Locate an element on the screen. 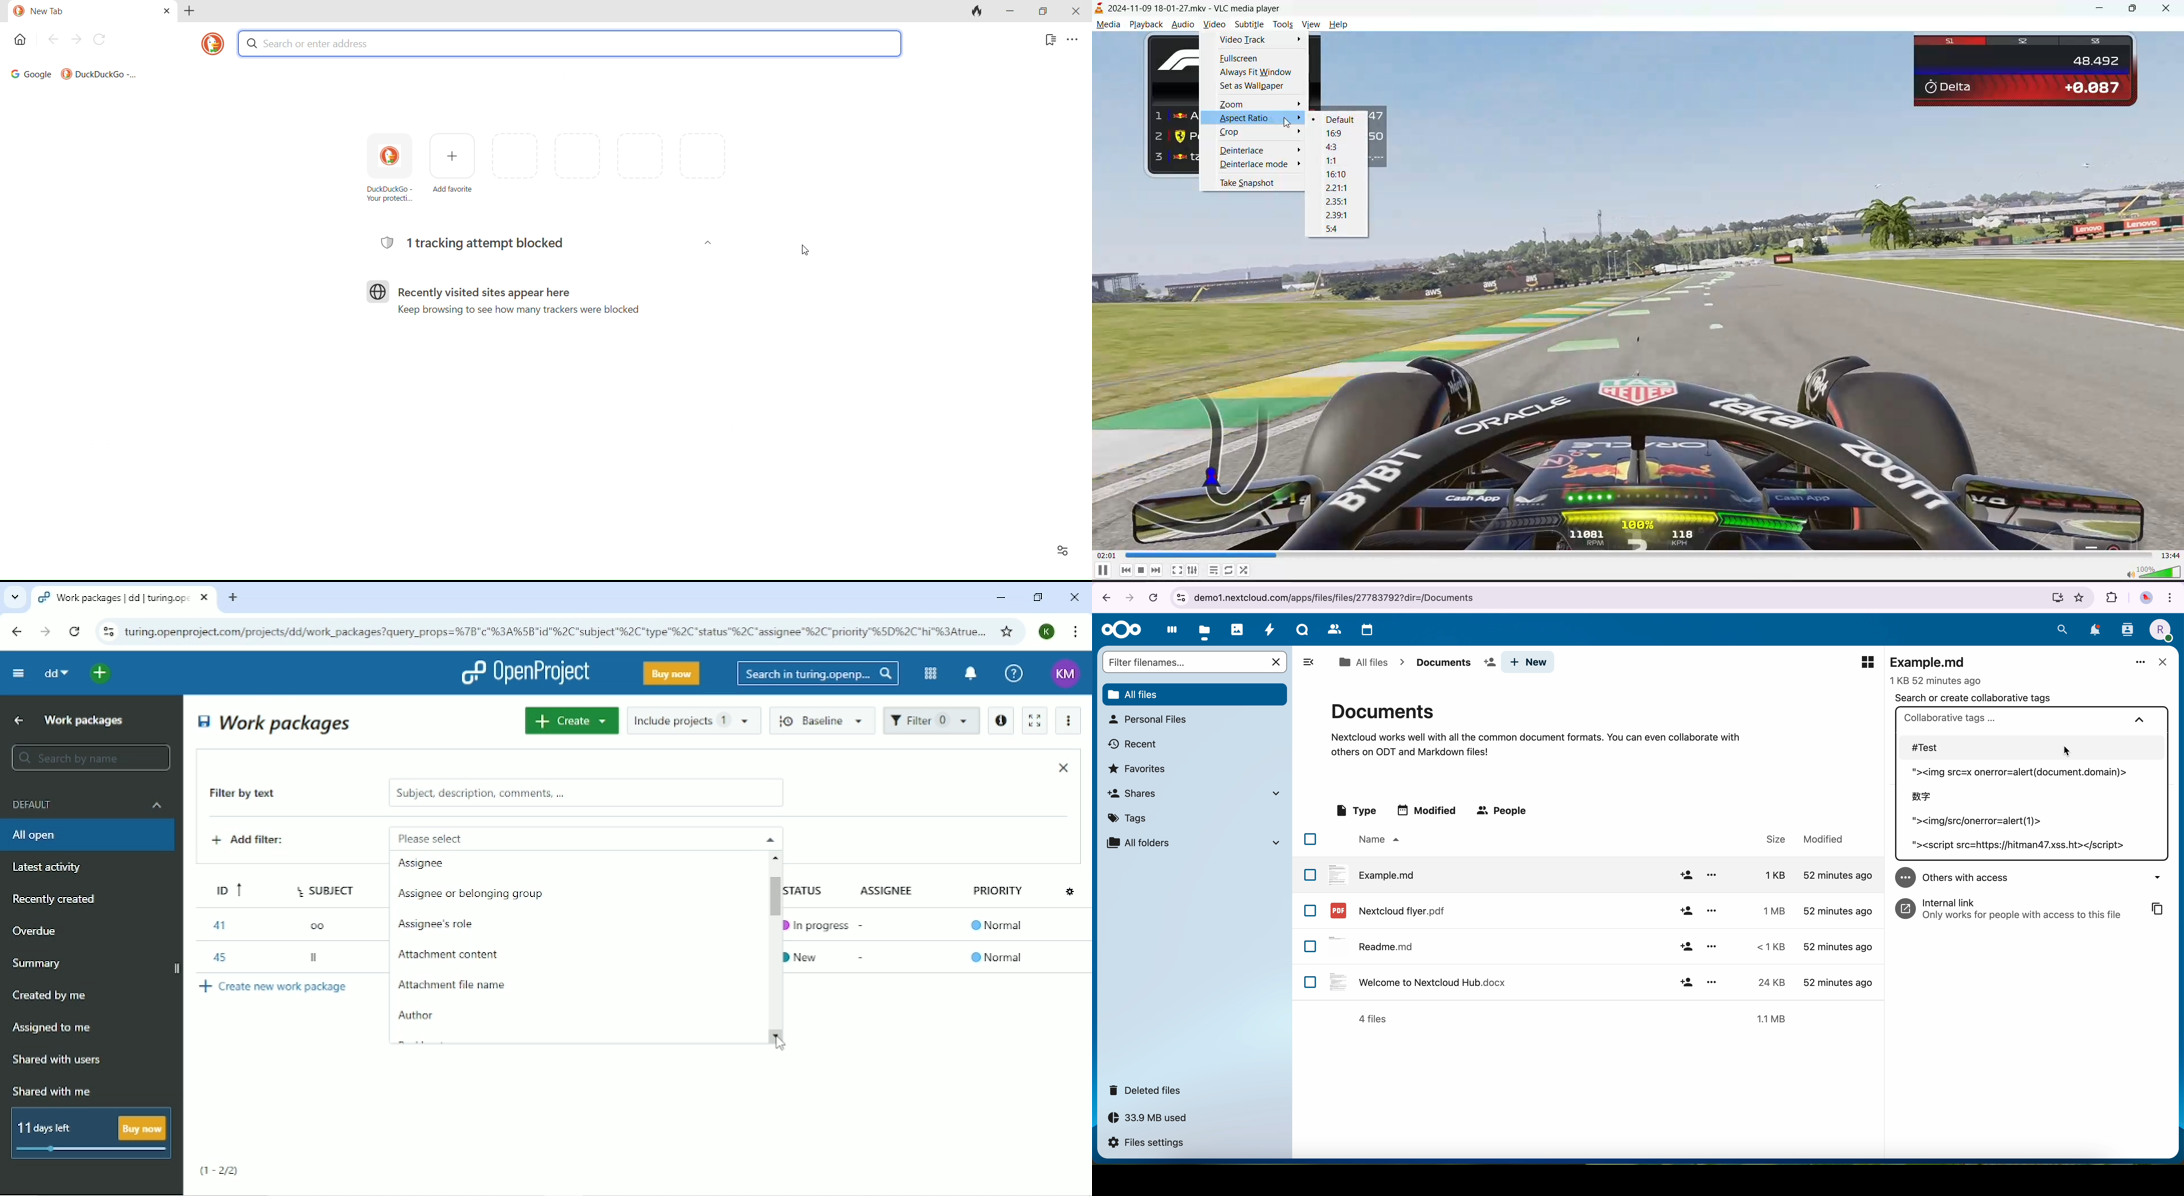 The image size is (2184, 1204). modified is located at coordinates (1824, 839).